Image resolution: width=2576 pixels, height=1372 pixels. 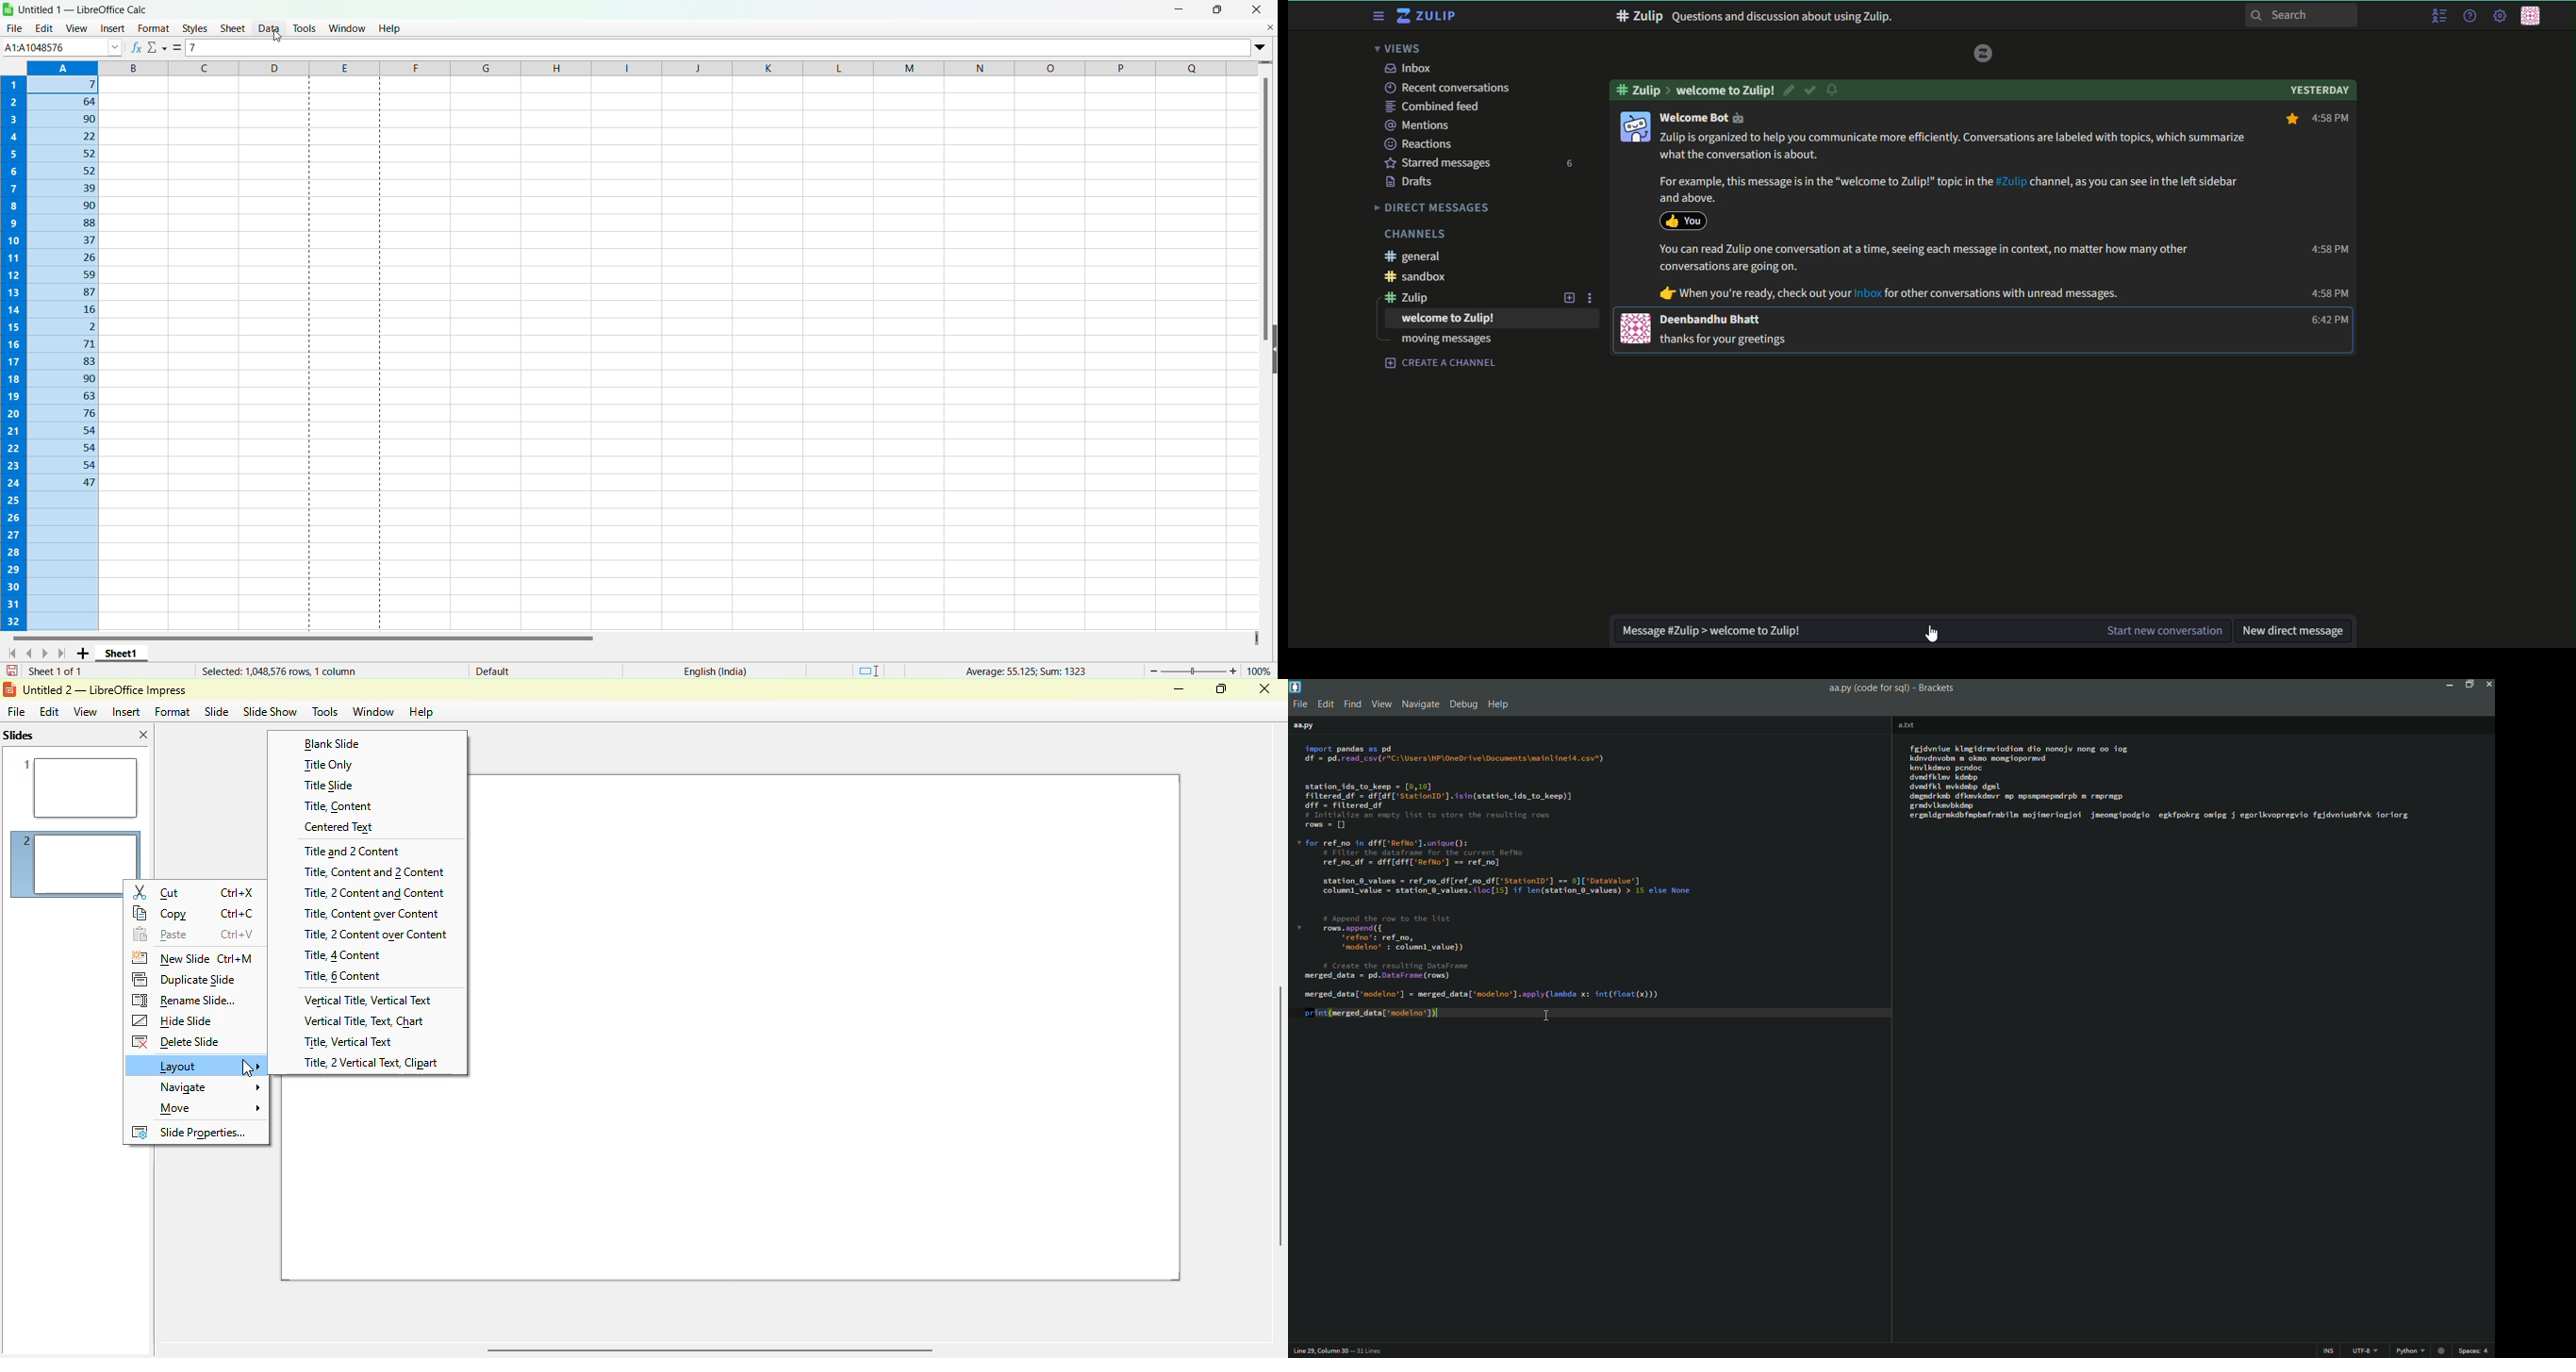 I want to click on 6:42 PM, so click(x=2325, y=321).